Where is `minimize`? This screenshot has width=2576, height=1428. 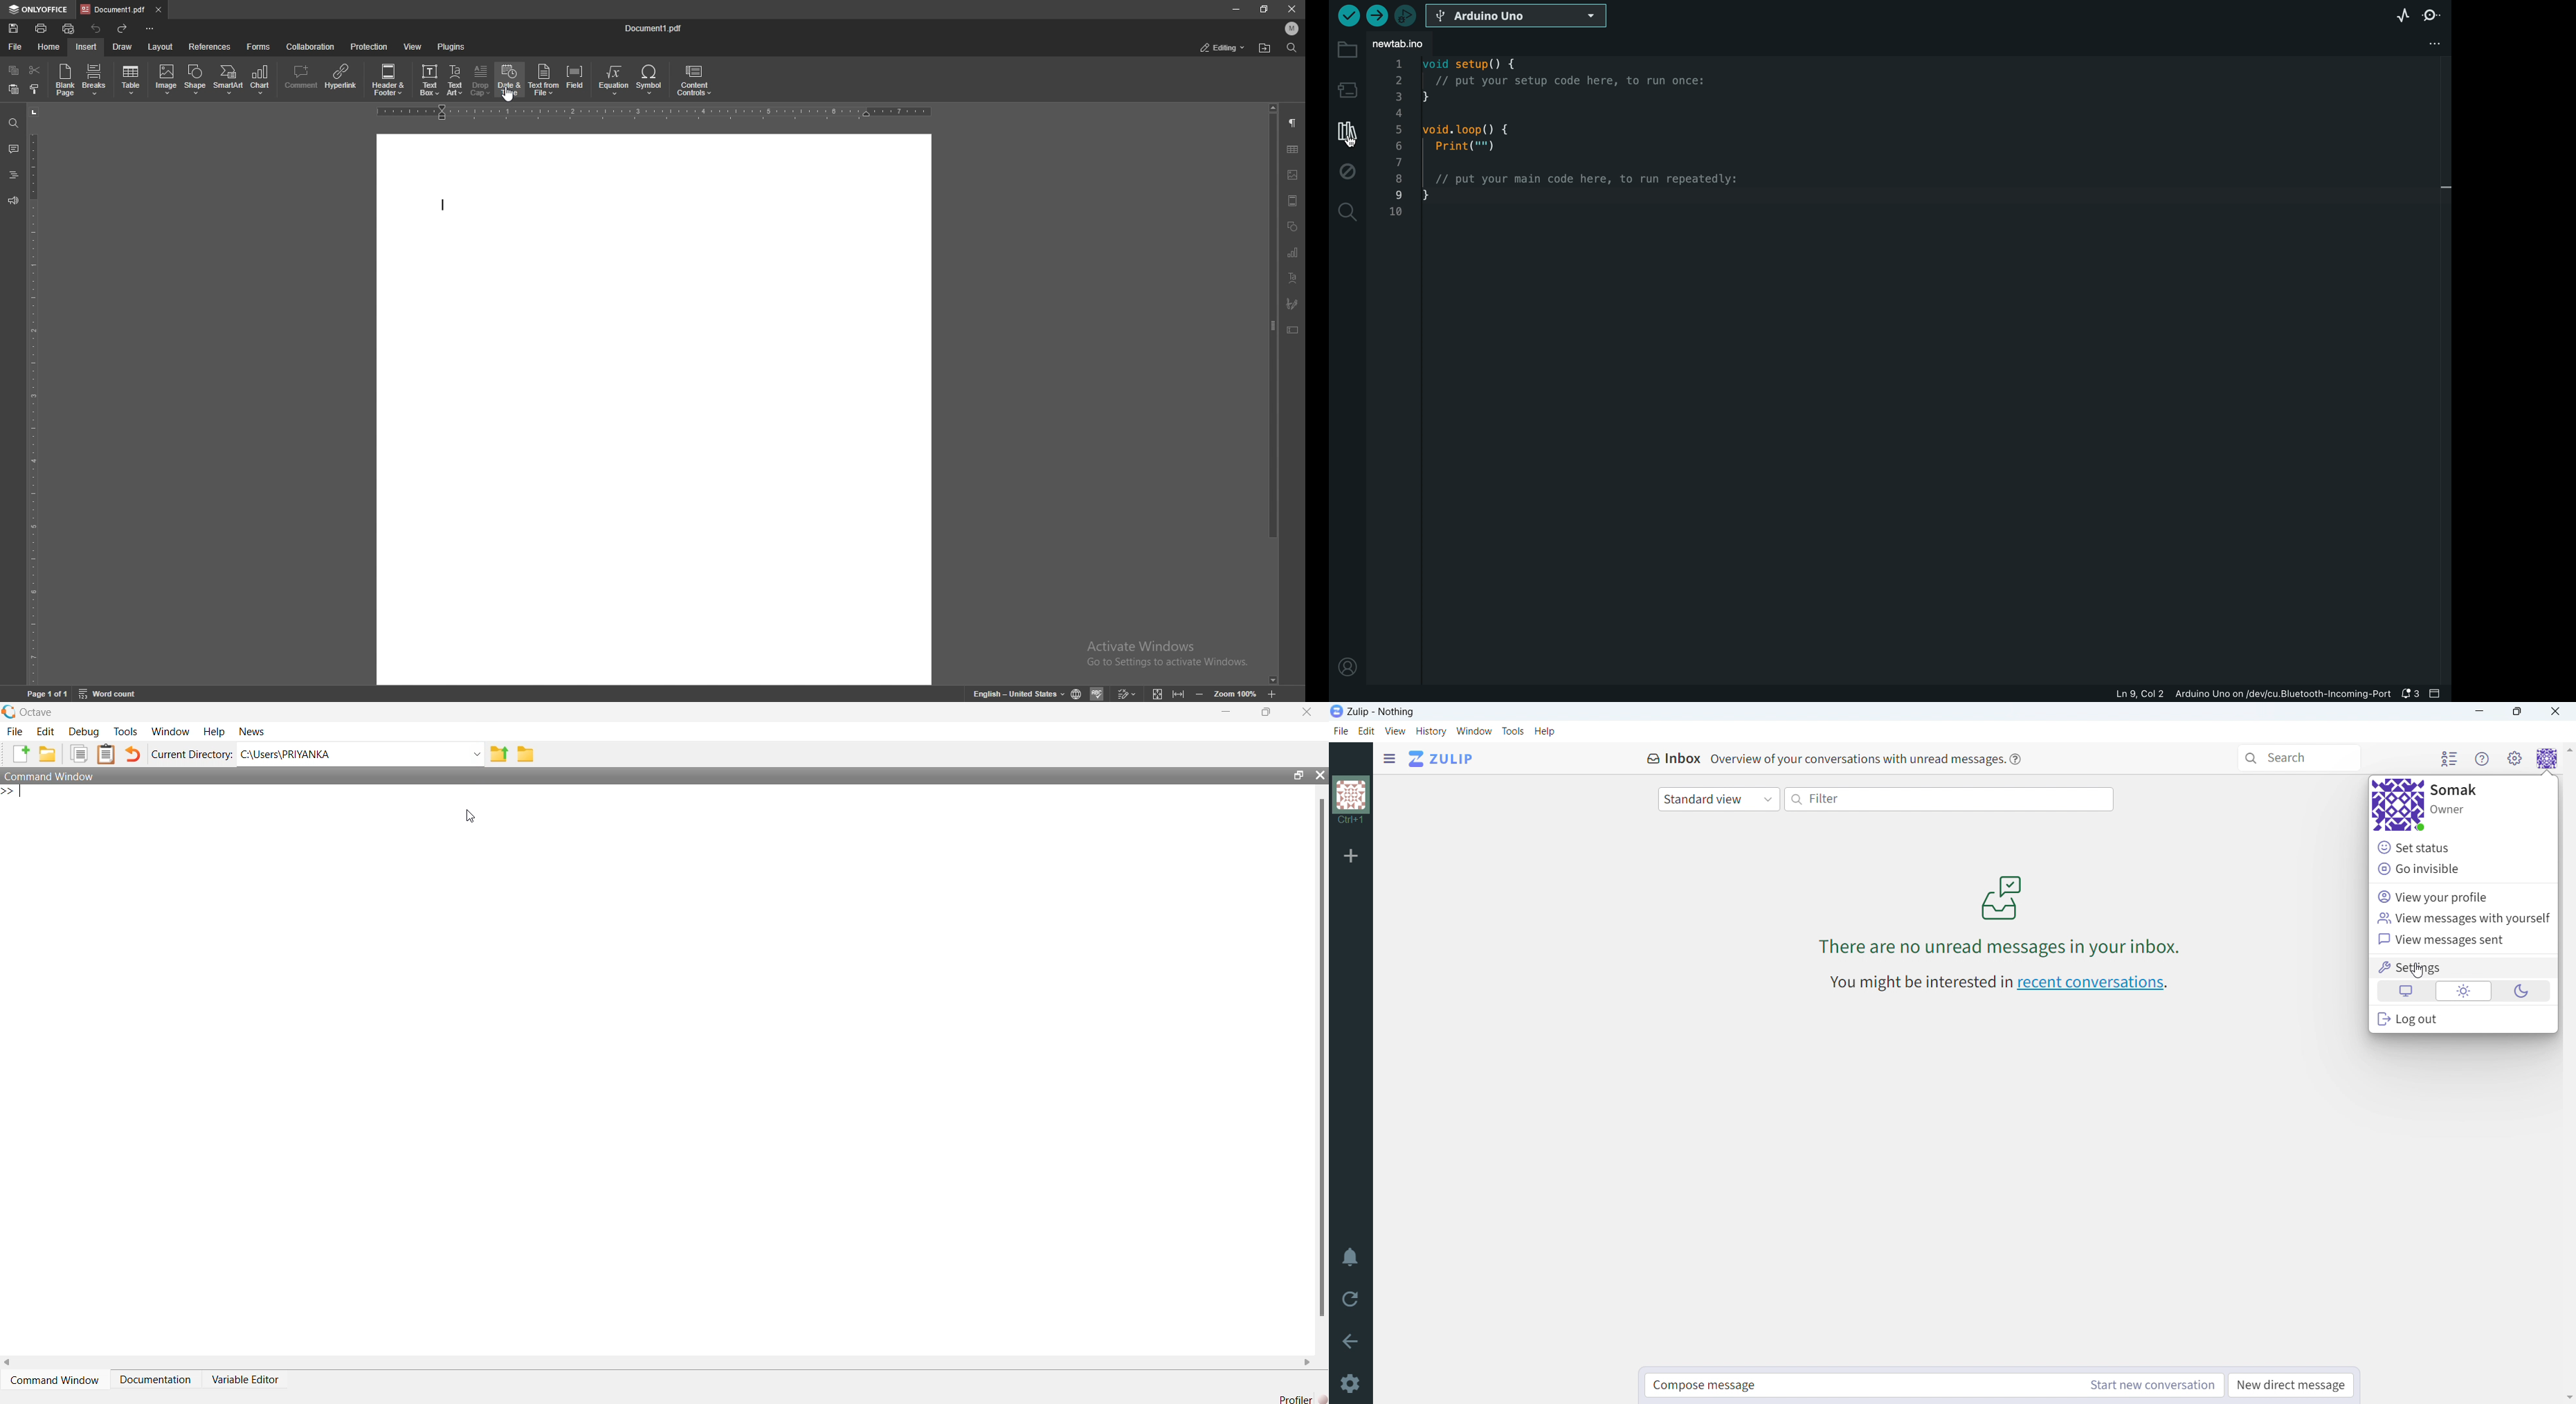 minimize is located at coordinates (2481, 712).